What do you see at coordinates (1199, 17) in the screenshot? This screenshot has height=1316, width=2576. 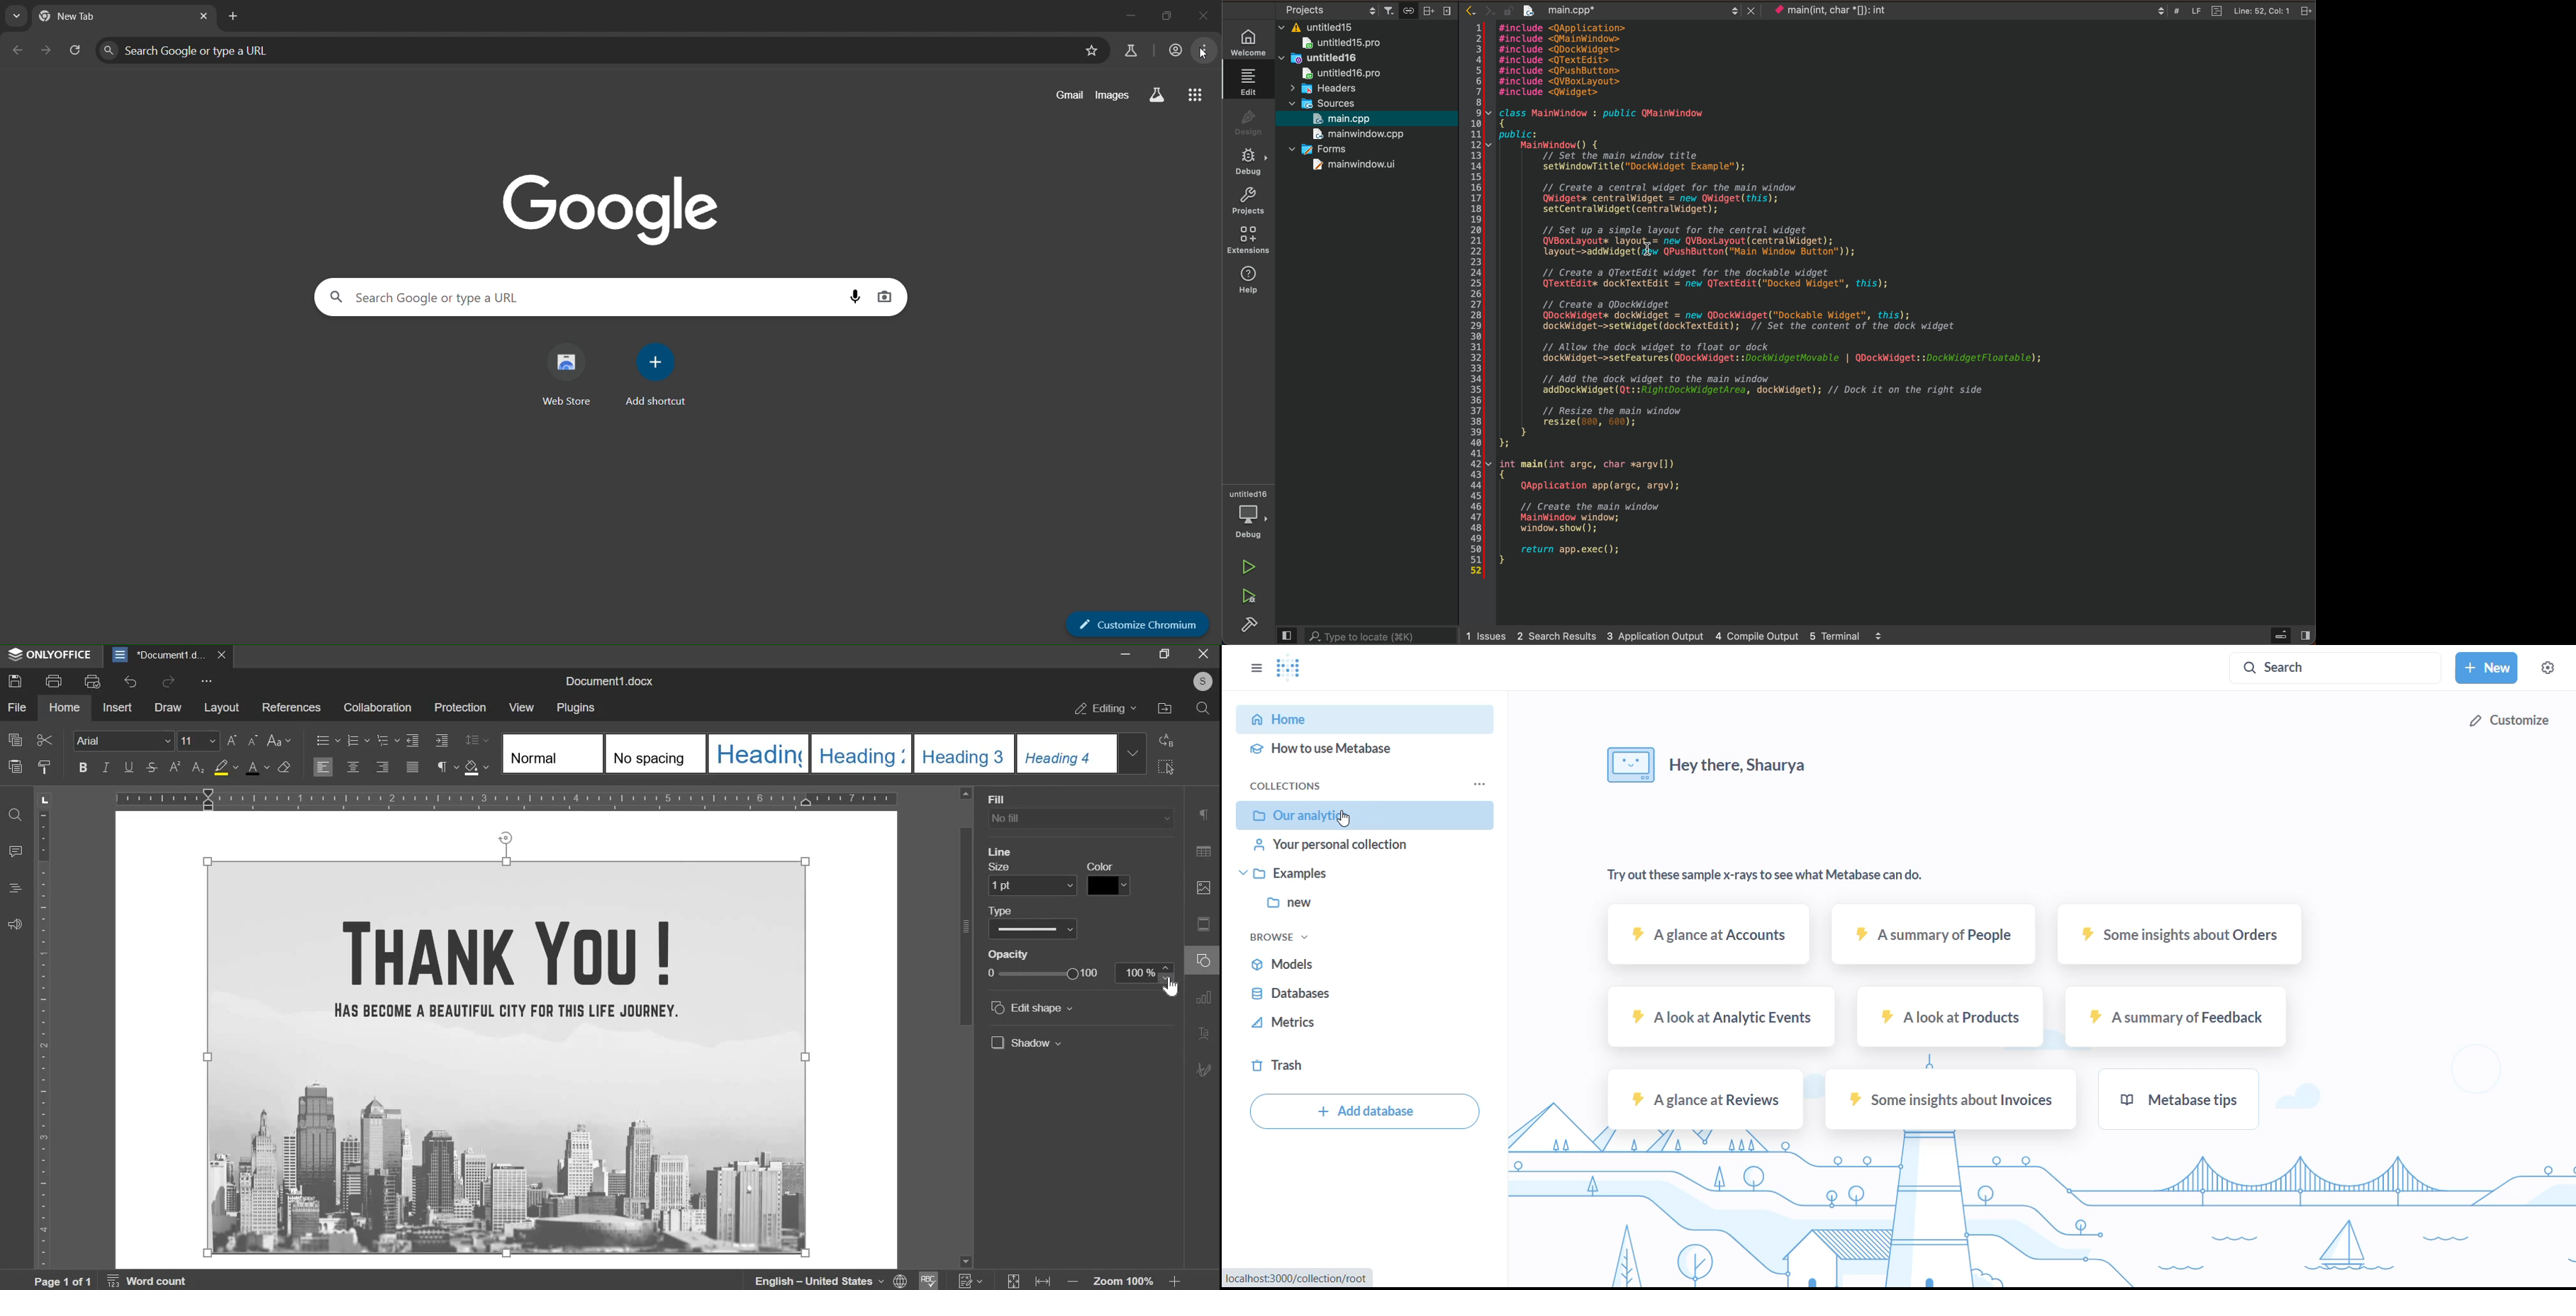 I see `close` at bounding box center [1199, 17].